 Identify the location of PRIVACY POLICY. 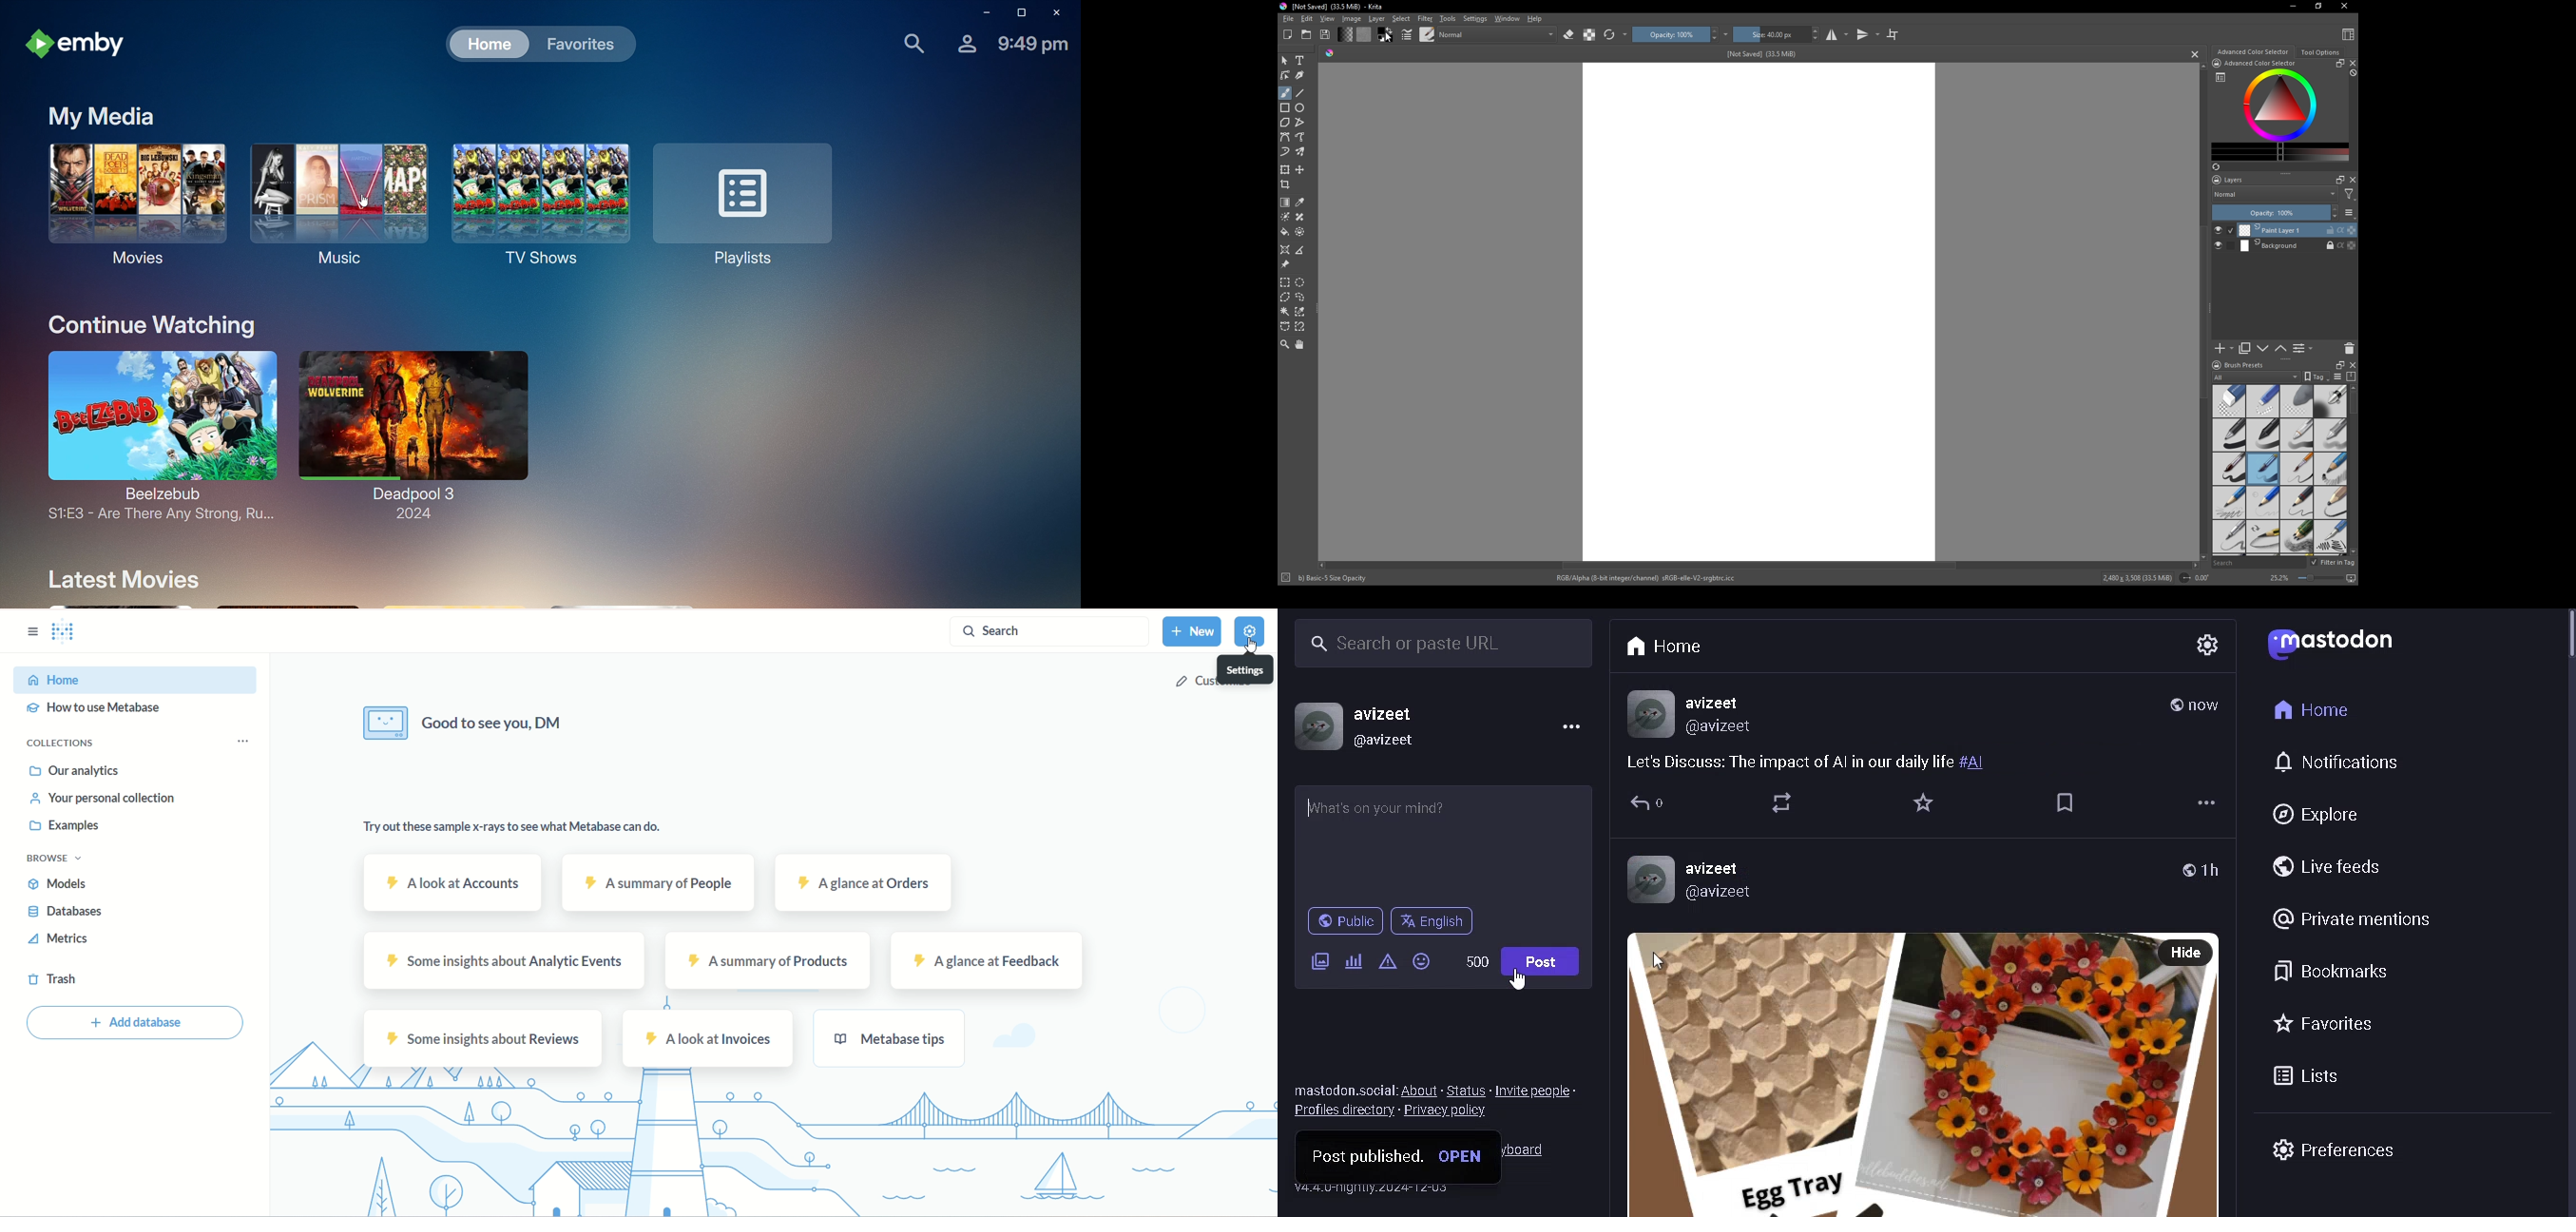
(1448, 1115).